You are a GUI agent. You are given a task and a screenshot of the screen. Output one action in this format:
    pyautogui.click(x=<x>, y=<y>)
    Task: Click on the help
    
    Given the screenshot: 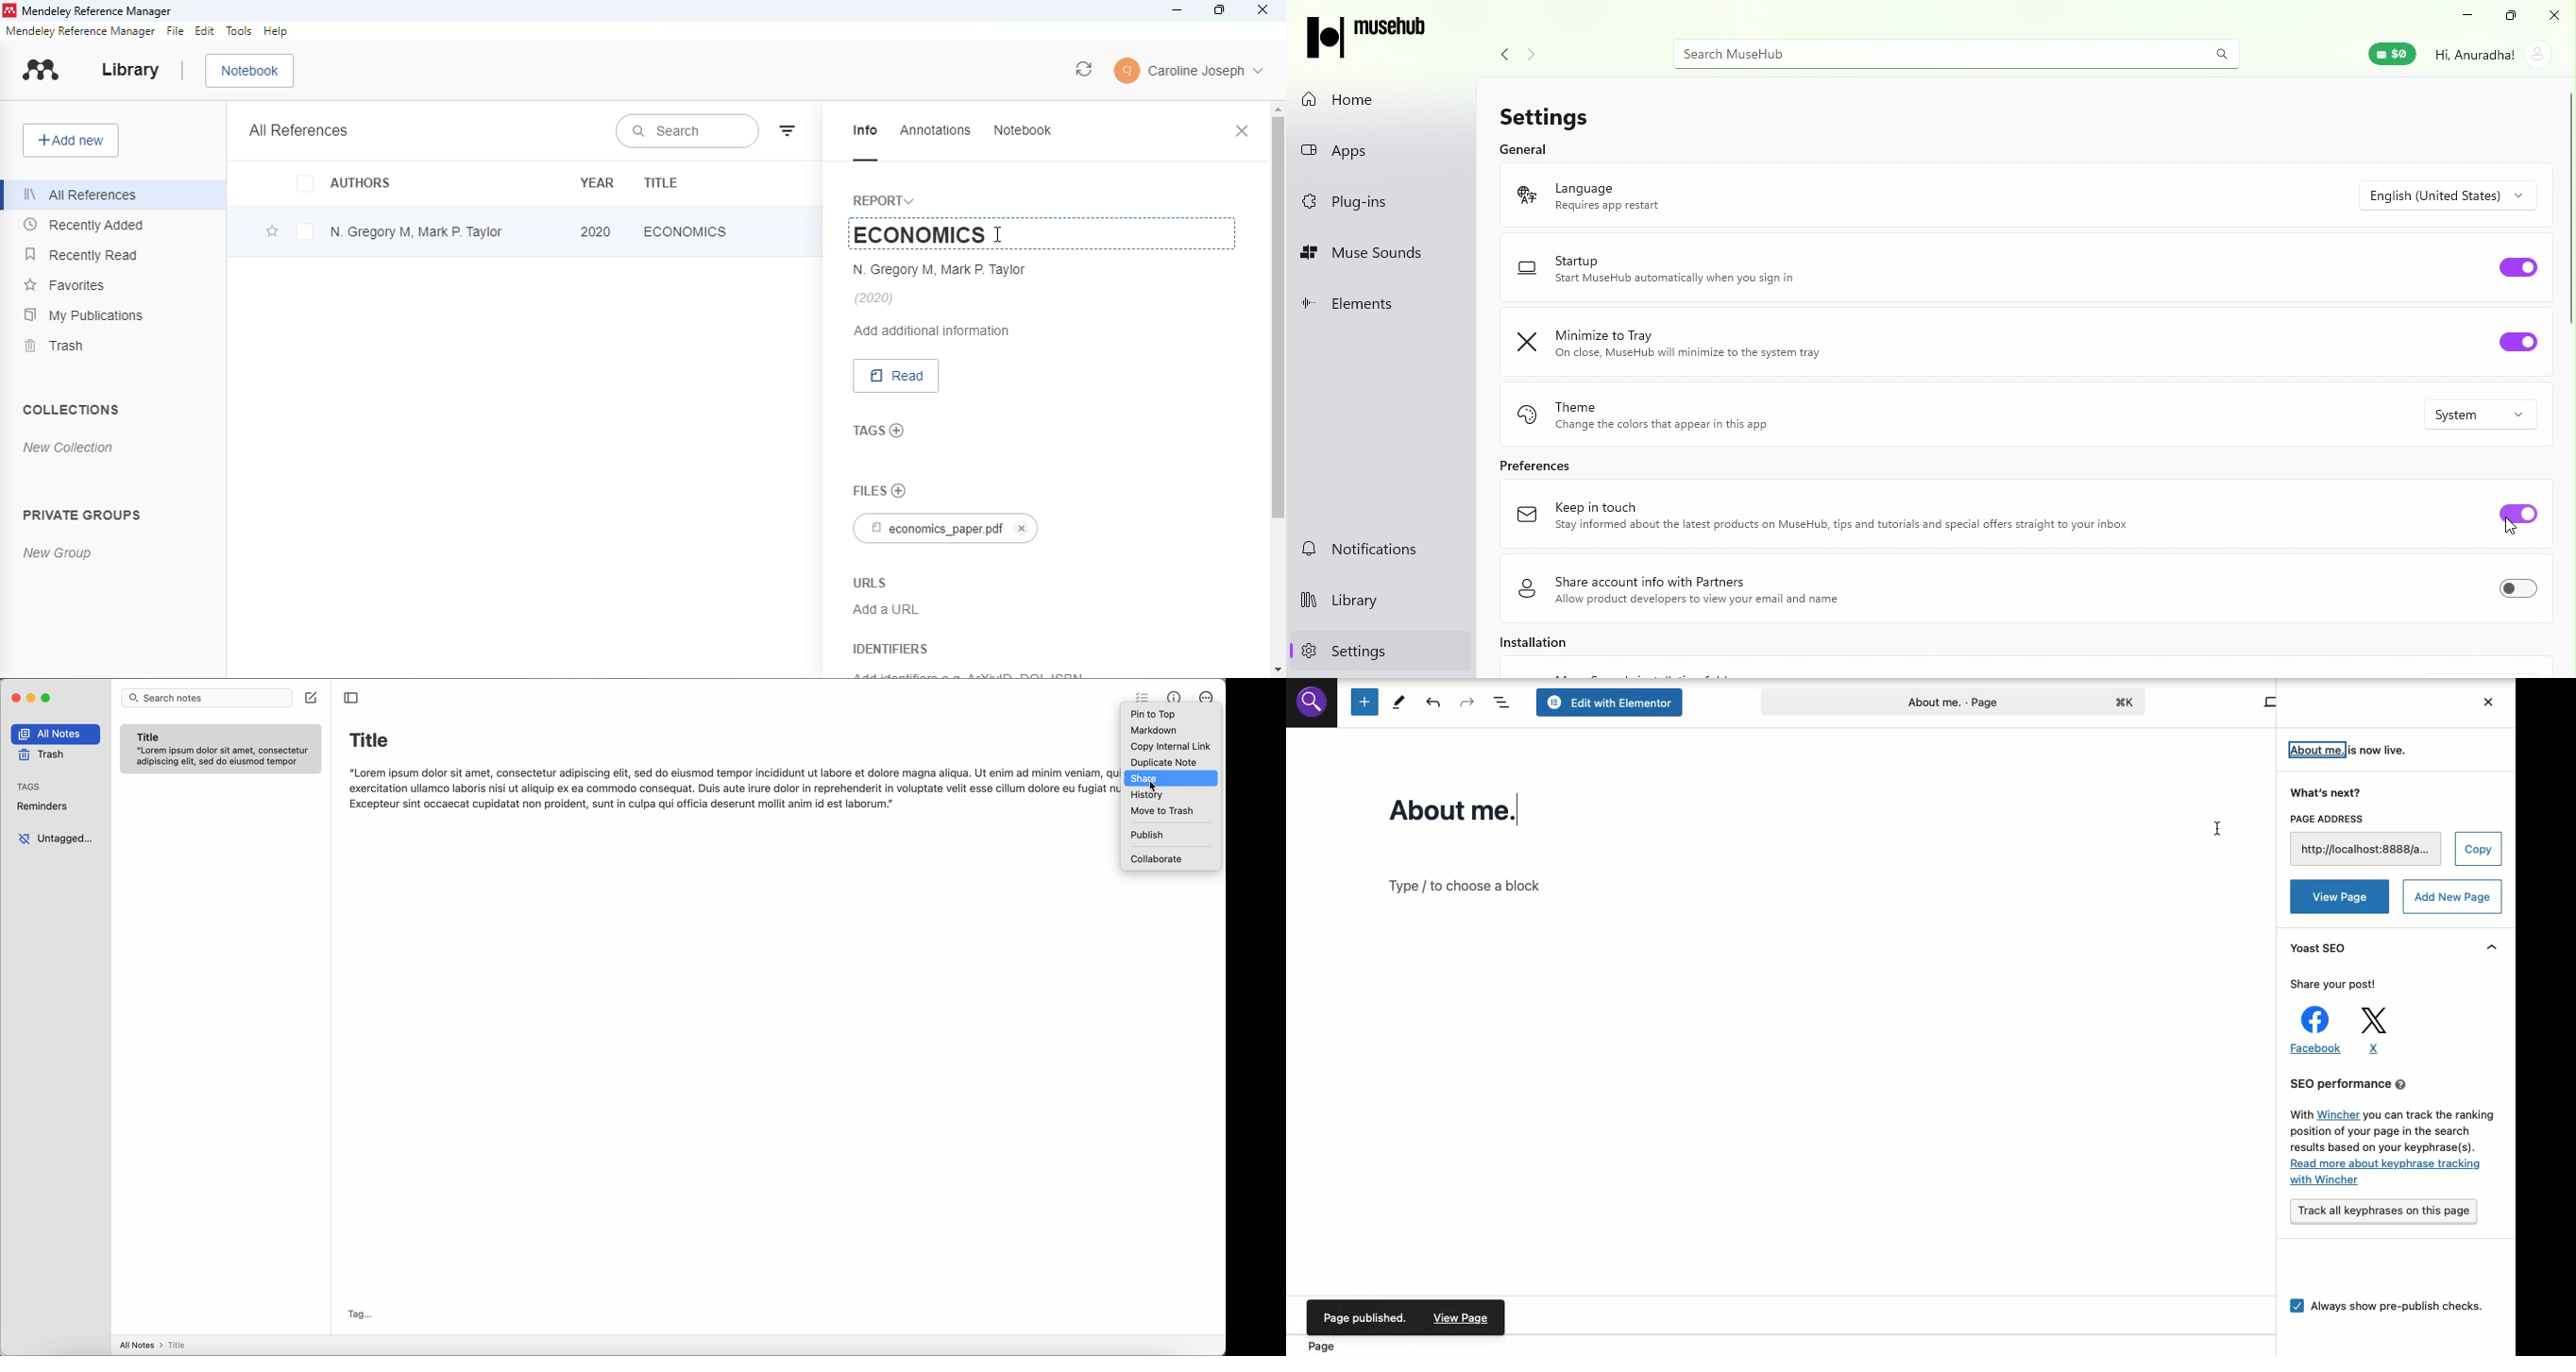 What is the action you would take?
    pyautogui.click(x=276, y=31)
    